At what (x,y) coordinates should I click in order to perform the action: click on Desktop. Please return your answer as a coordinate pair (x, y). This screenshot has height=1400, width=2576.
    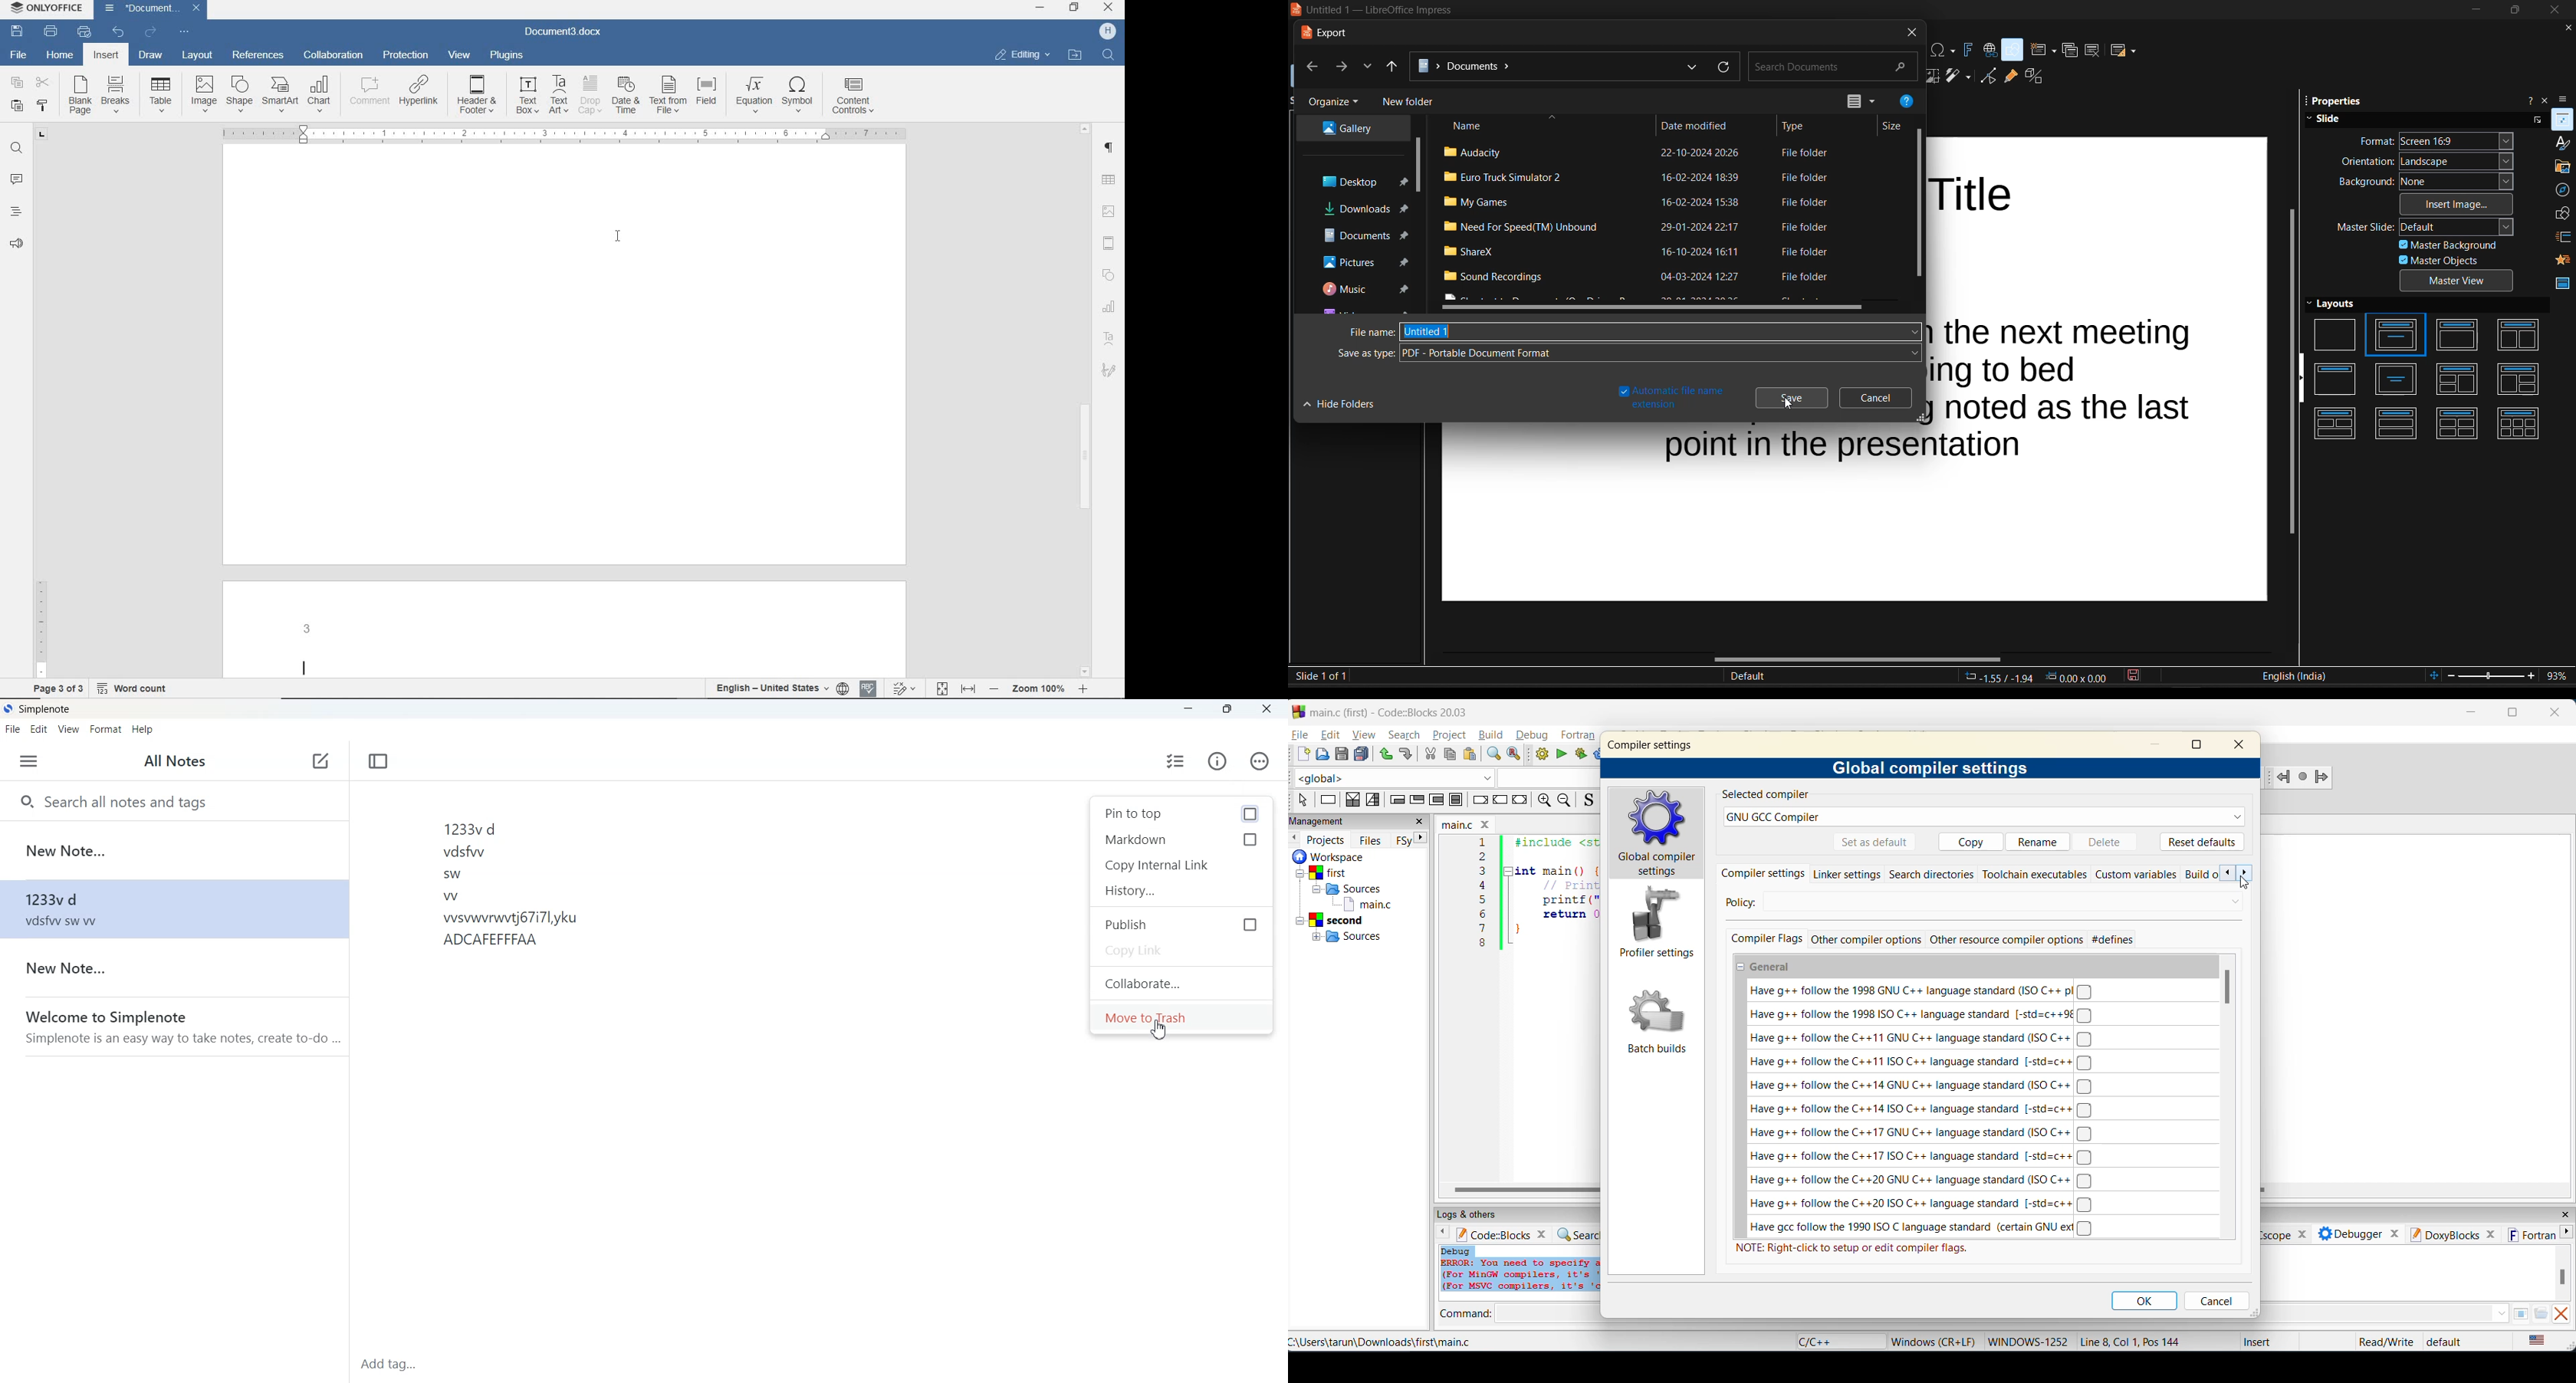
    Looking at the image, I should click on (1360, 183).